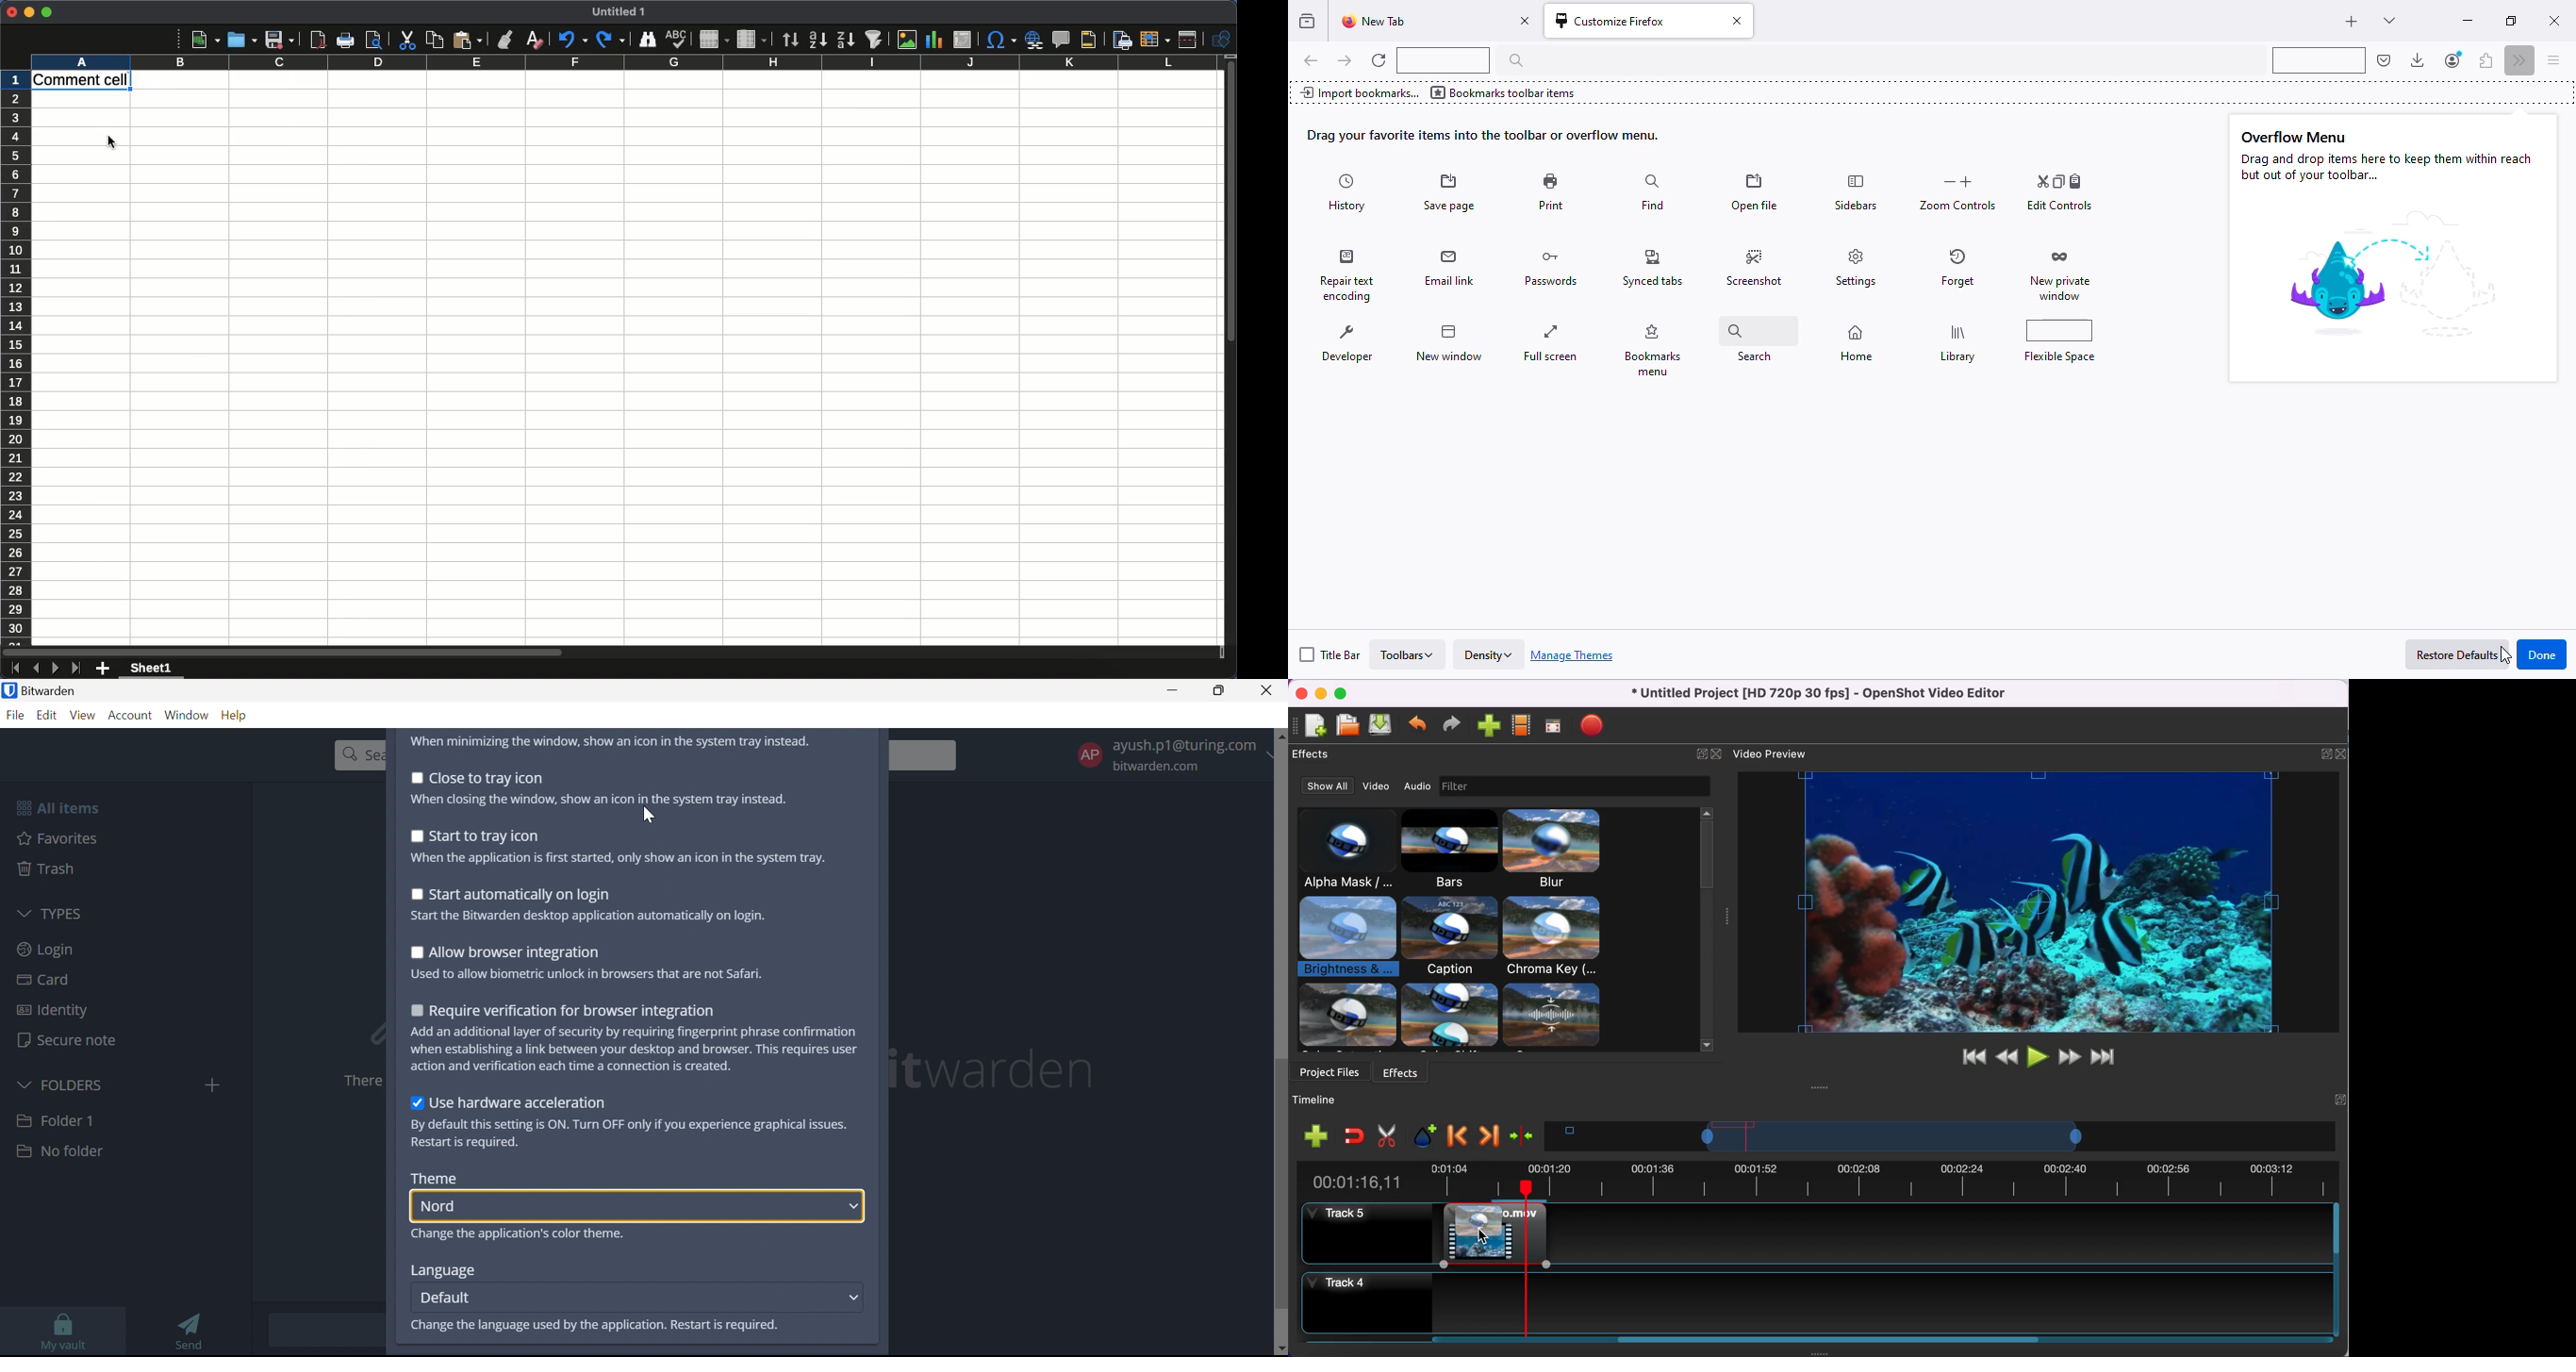  What do you see at coordinates (2554, 59) in the screenshot?
I see `open application menu` at bounding box center [2554, 59].